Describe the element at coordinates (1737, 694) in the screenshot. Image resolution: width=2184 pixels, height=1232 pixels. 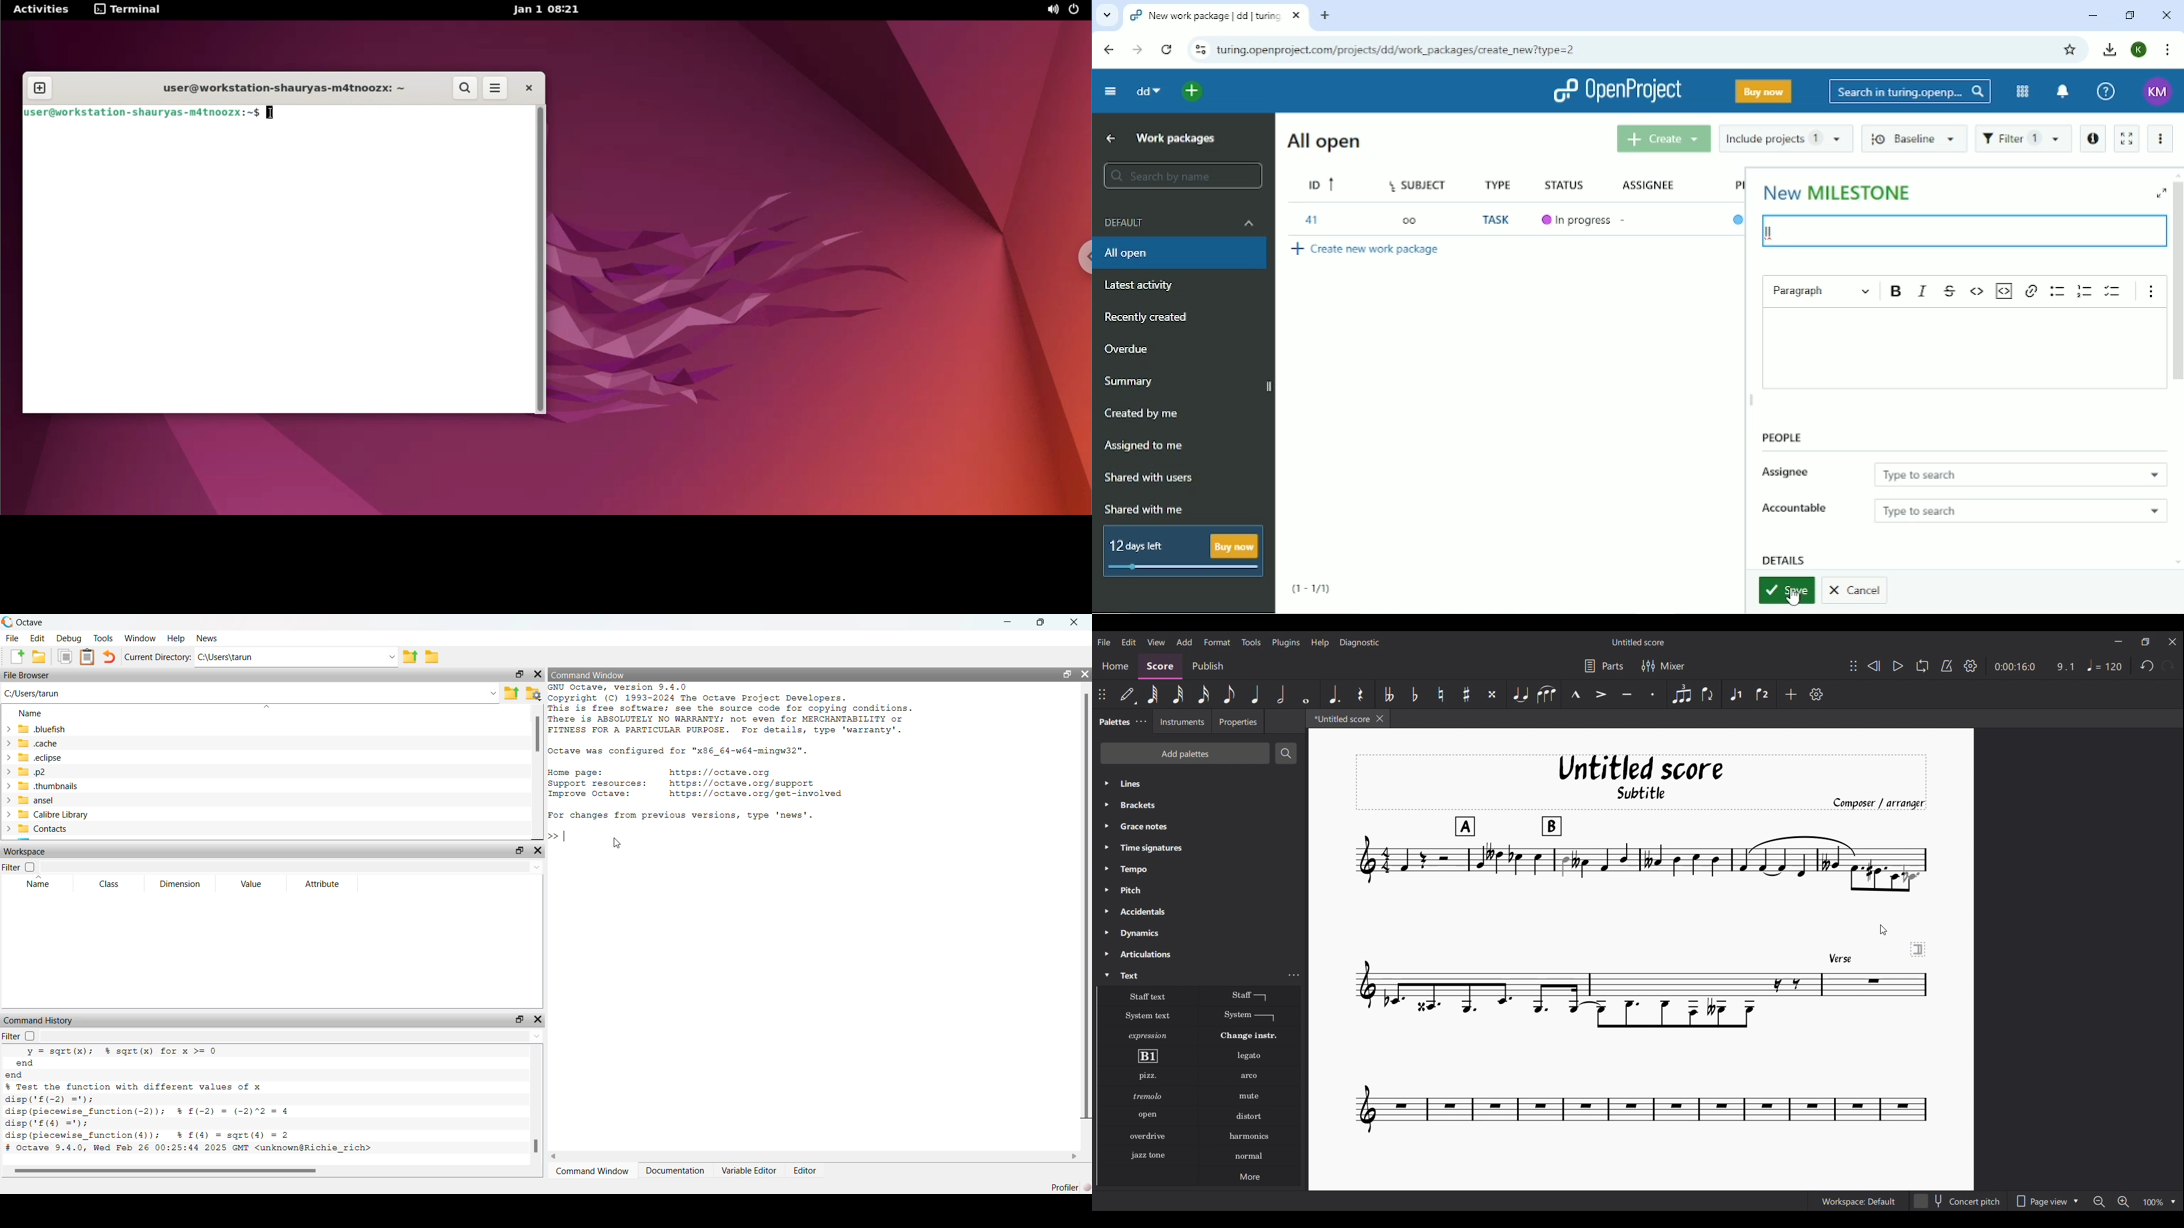
I see `Voice 1` at that location.